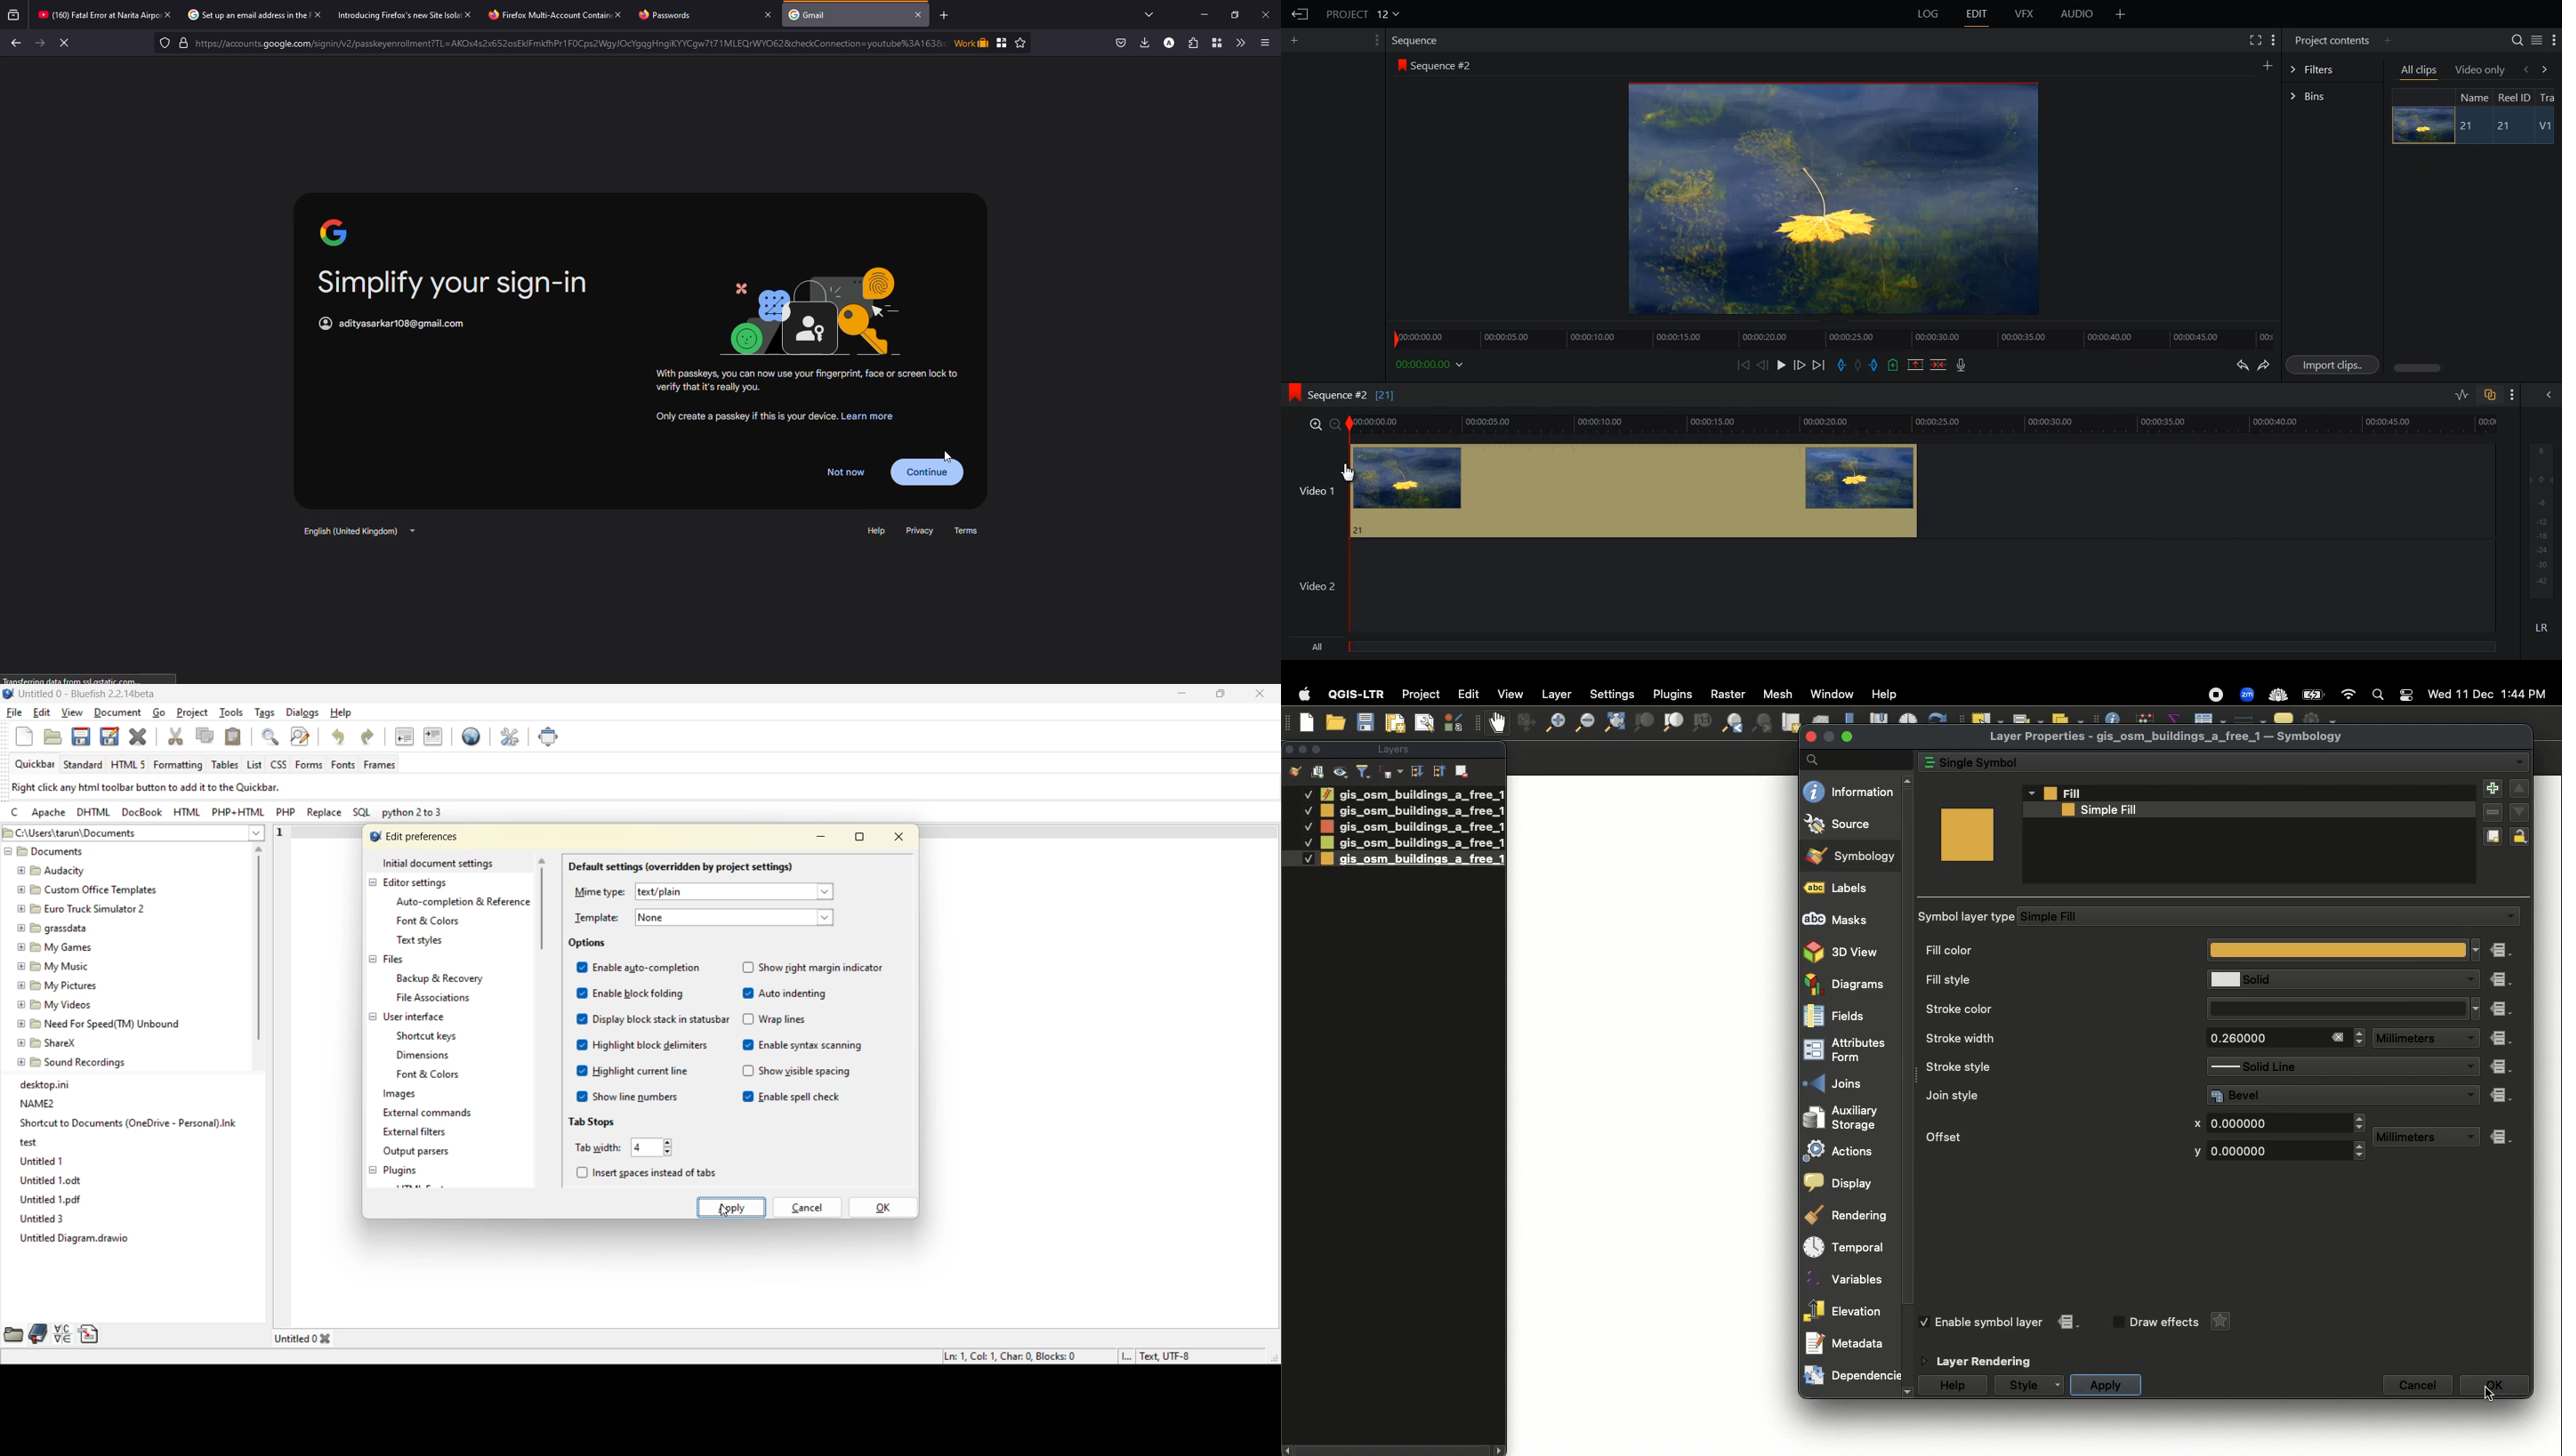 The width and height of the screenshot is (2576, 1456). What do you see at coordinates (875, 530) in the screenshot?
I see `help` at bounding box center [875, 530].